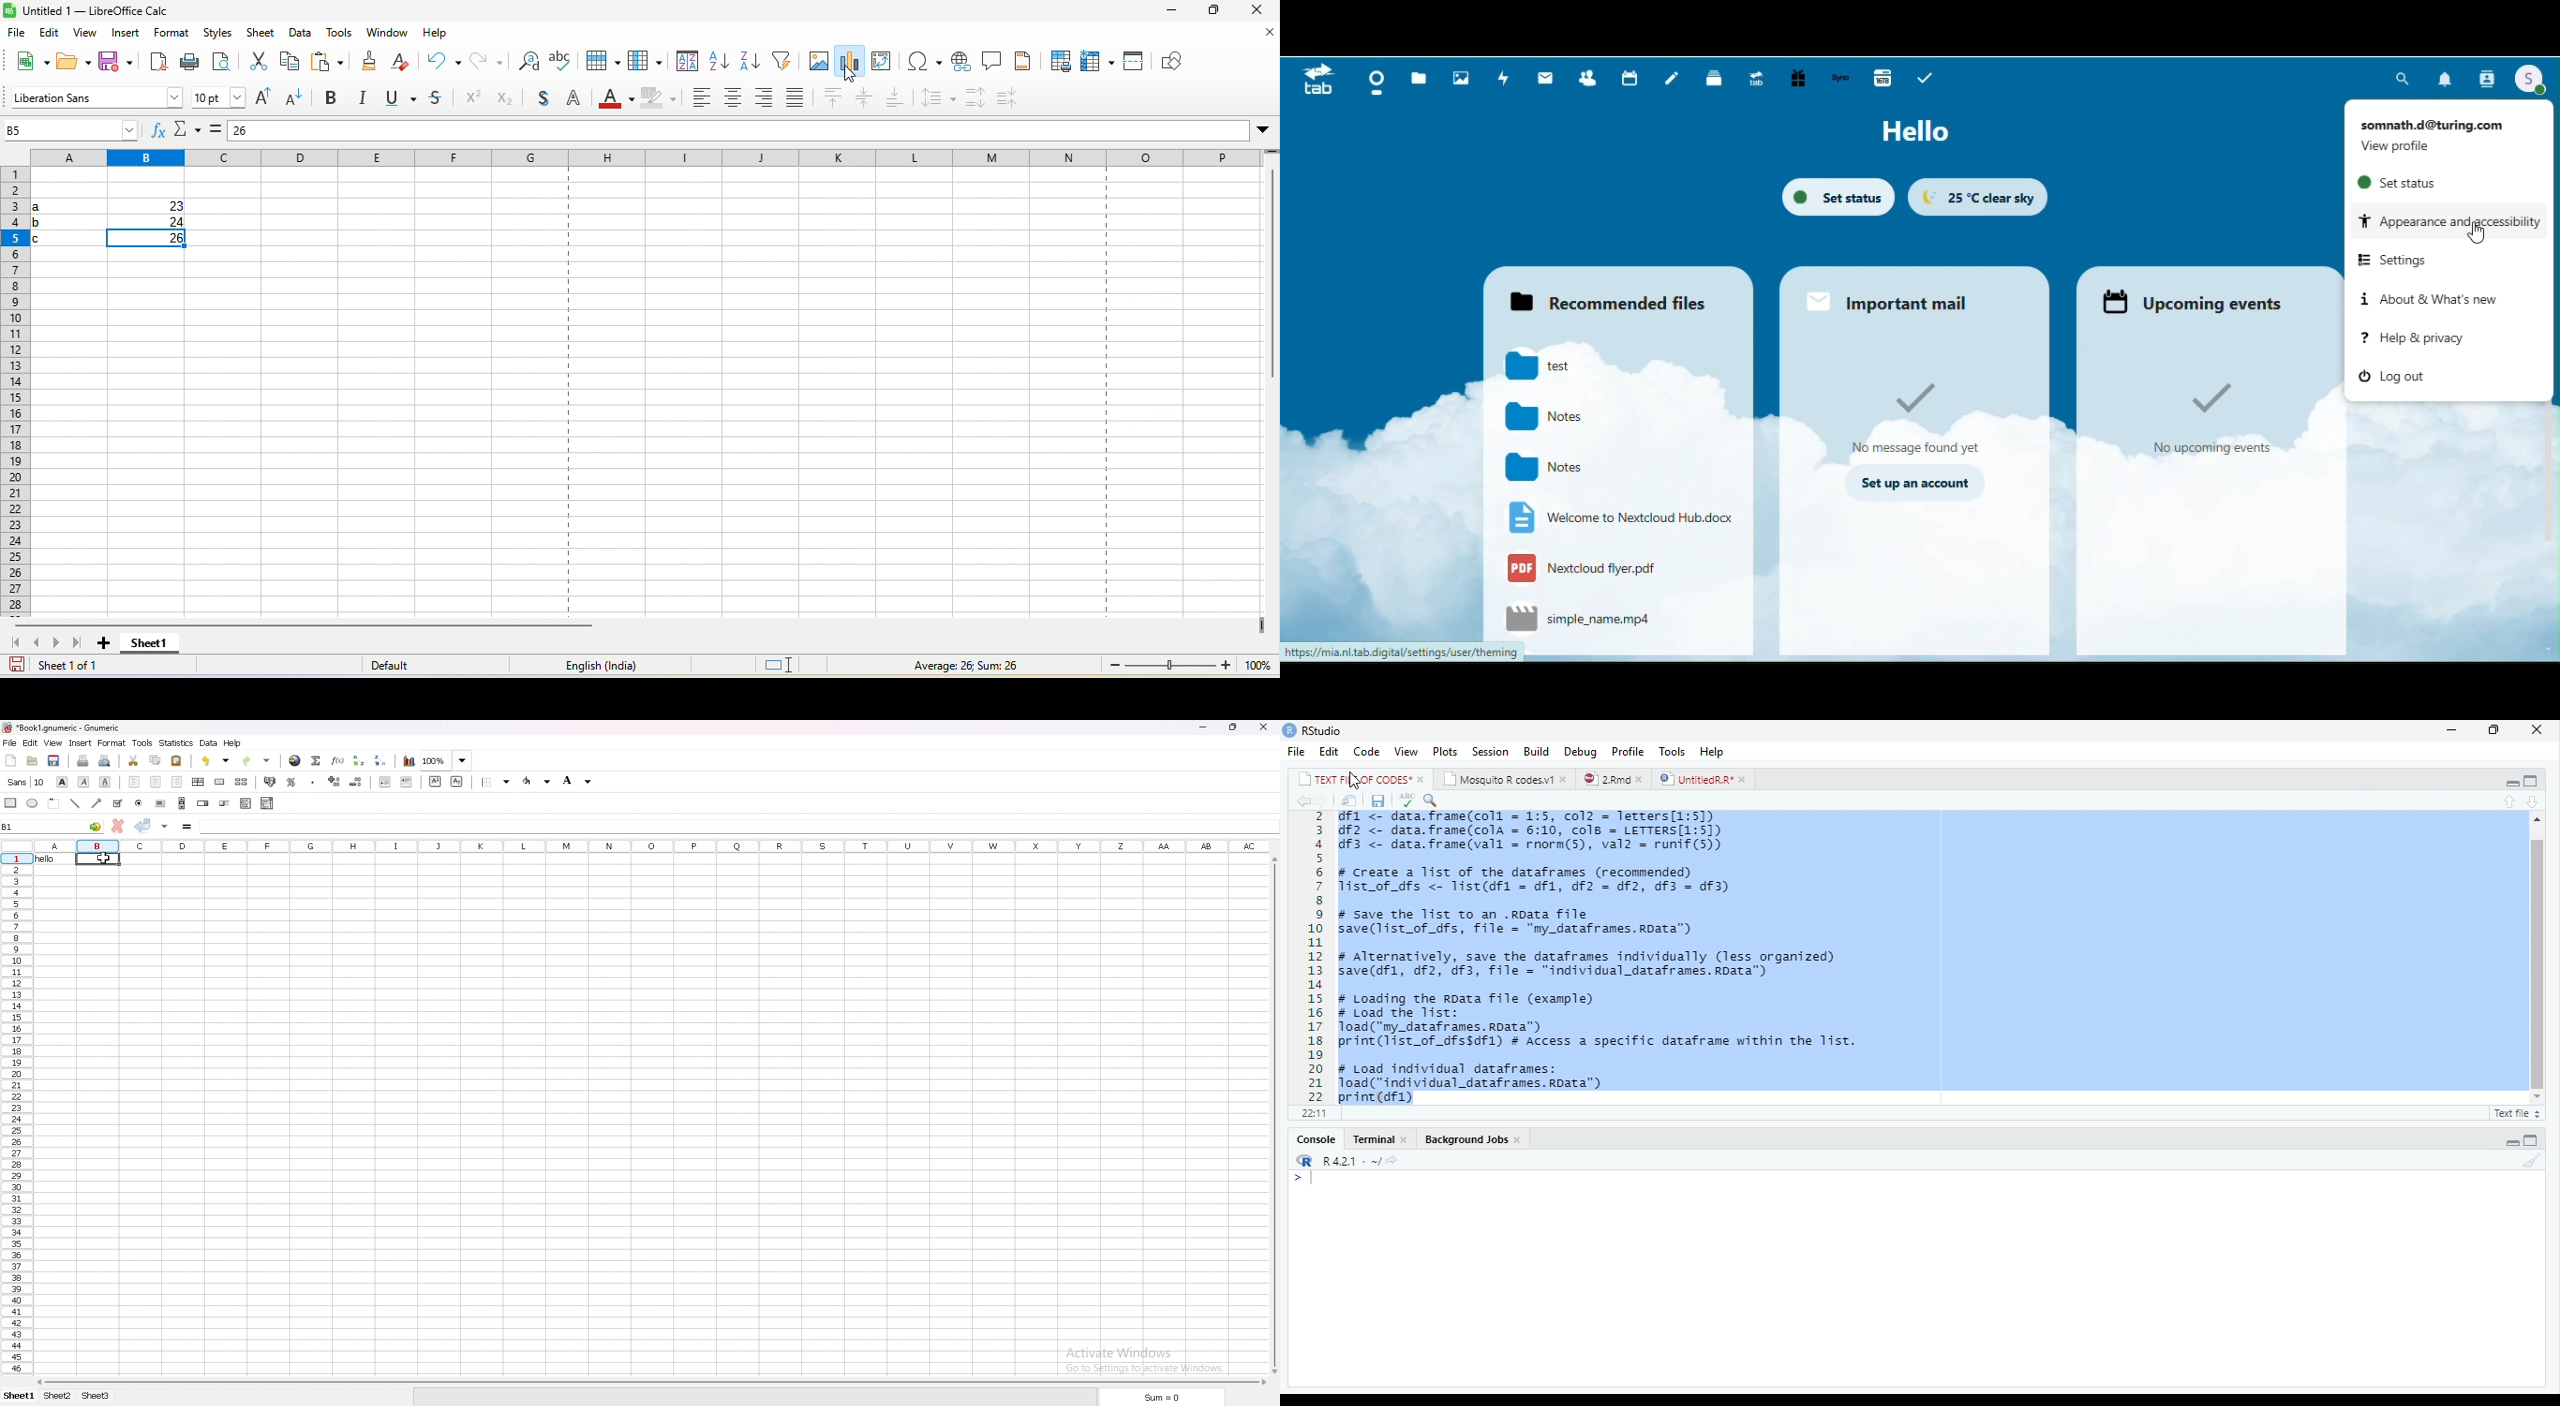 This screenshot has width=2576, height=1428. I want to click on Calendar, so click(1629, 78).